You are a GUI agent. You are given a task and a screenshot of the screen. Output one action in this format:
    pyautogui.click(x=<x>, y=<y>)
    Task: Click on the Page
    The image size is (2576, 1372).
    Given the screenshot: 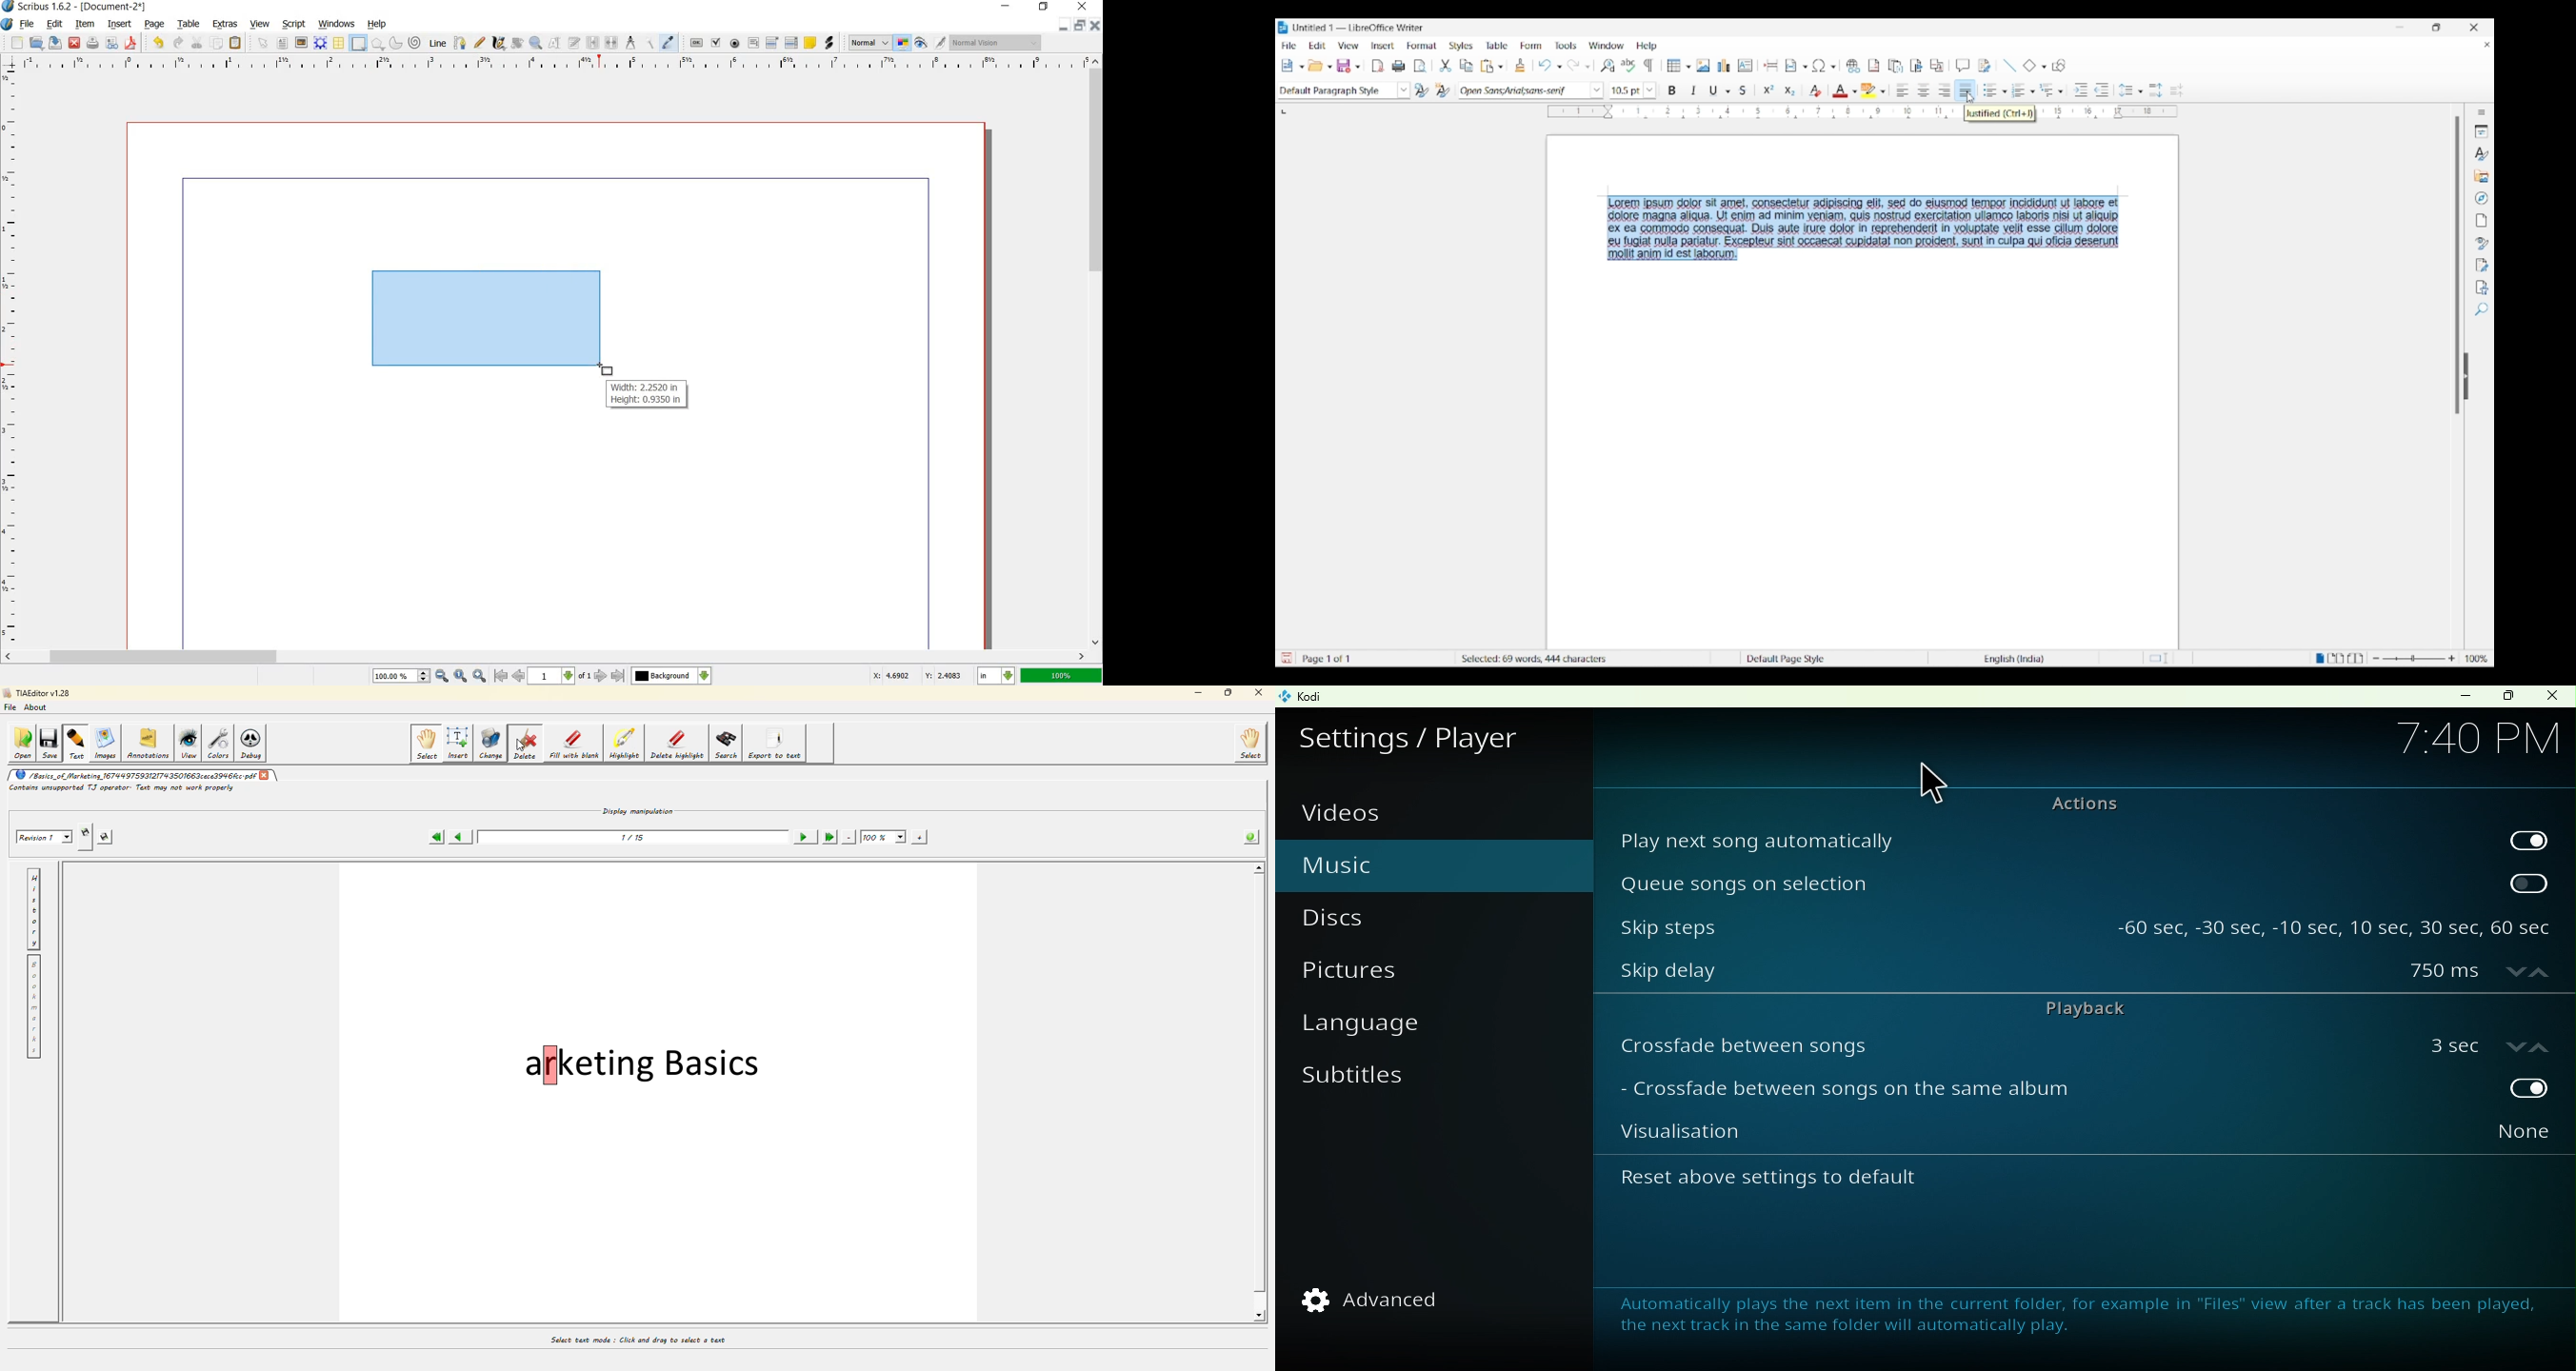 What is the action you would take?
    pyautogui.click(x=2481, y=220)
    